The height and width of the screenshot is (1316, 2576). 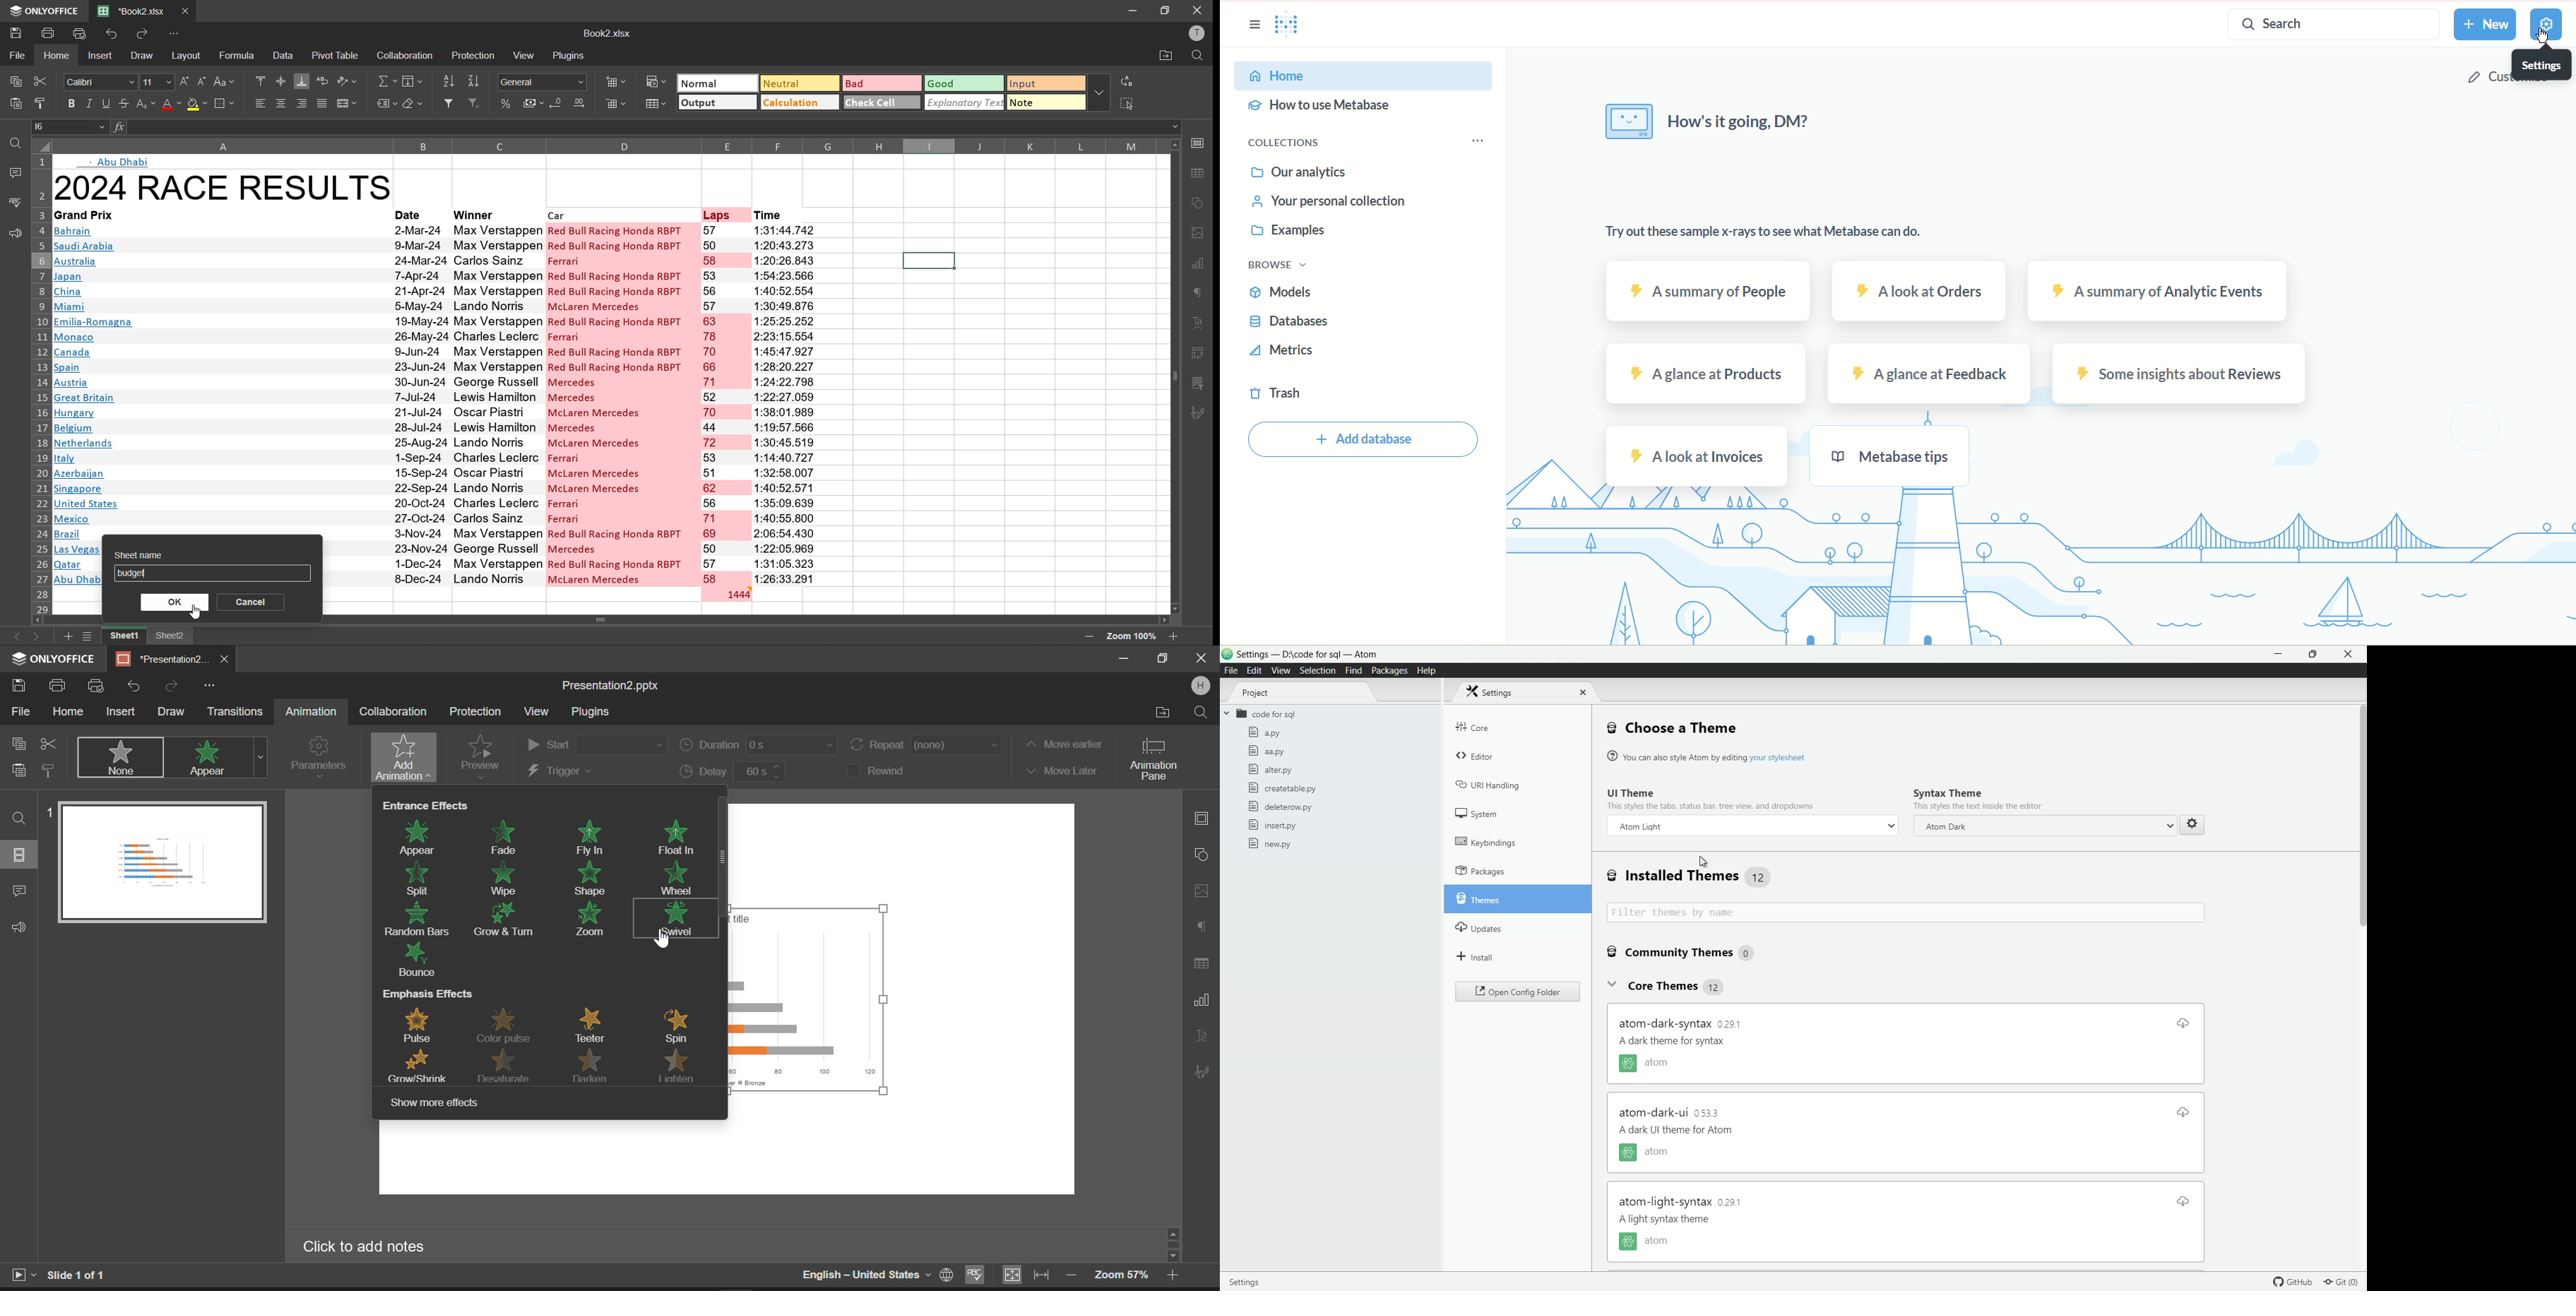 What do you see at coordinates (14, 636) in the screenshot?
I see `previous` at bounding box center [14, 636].